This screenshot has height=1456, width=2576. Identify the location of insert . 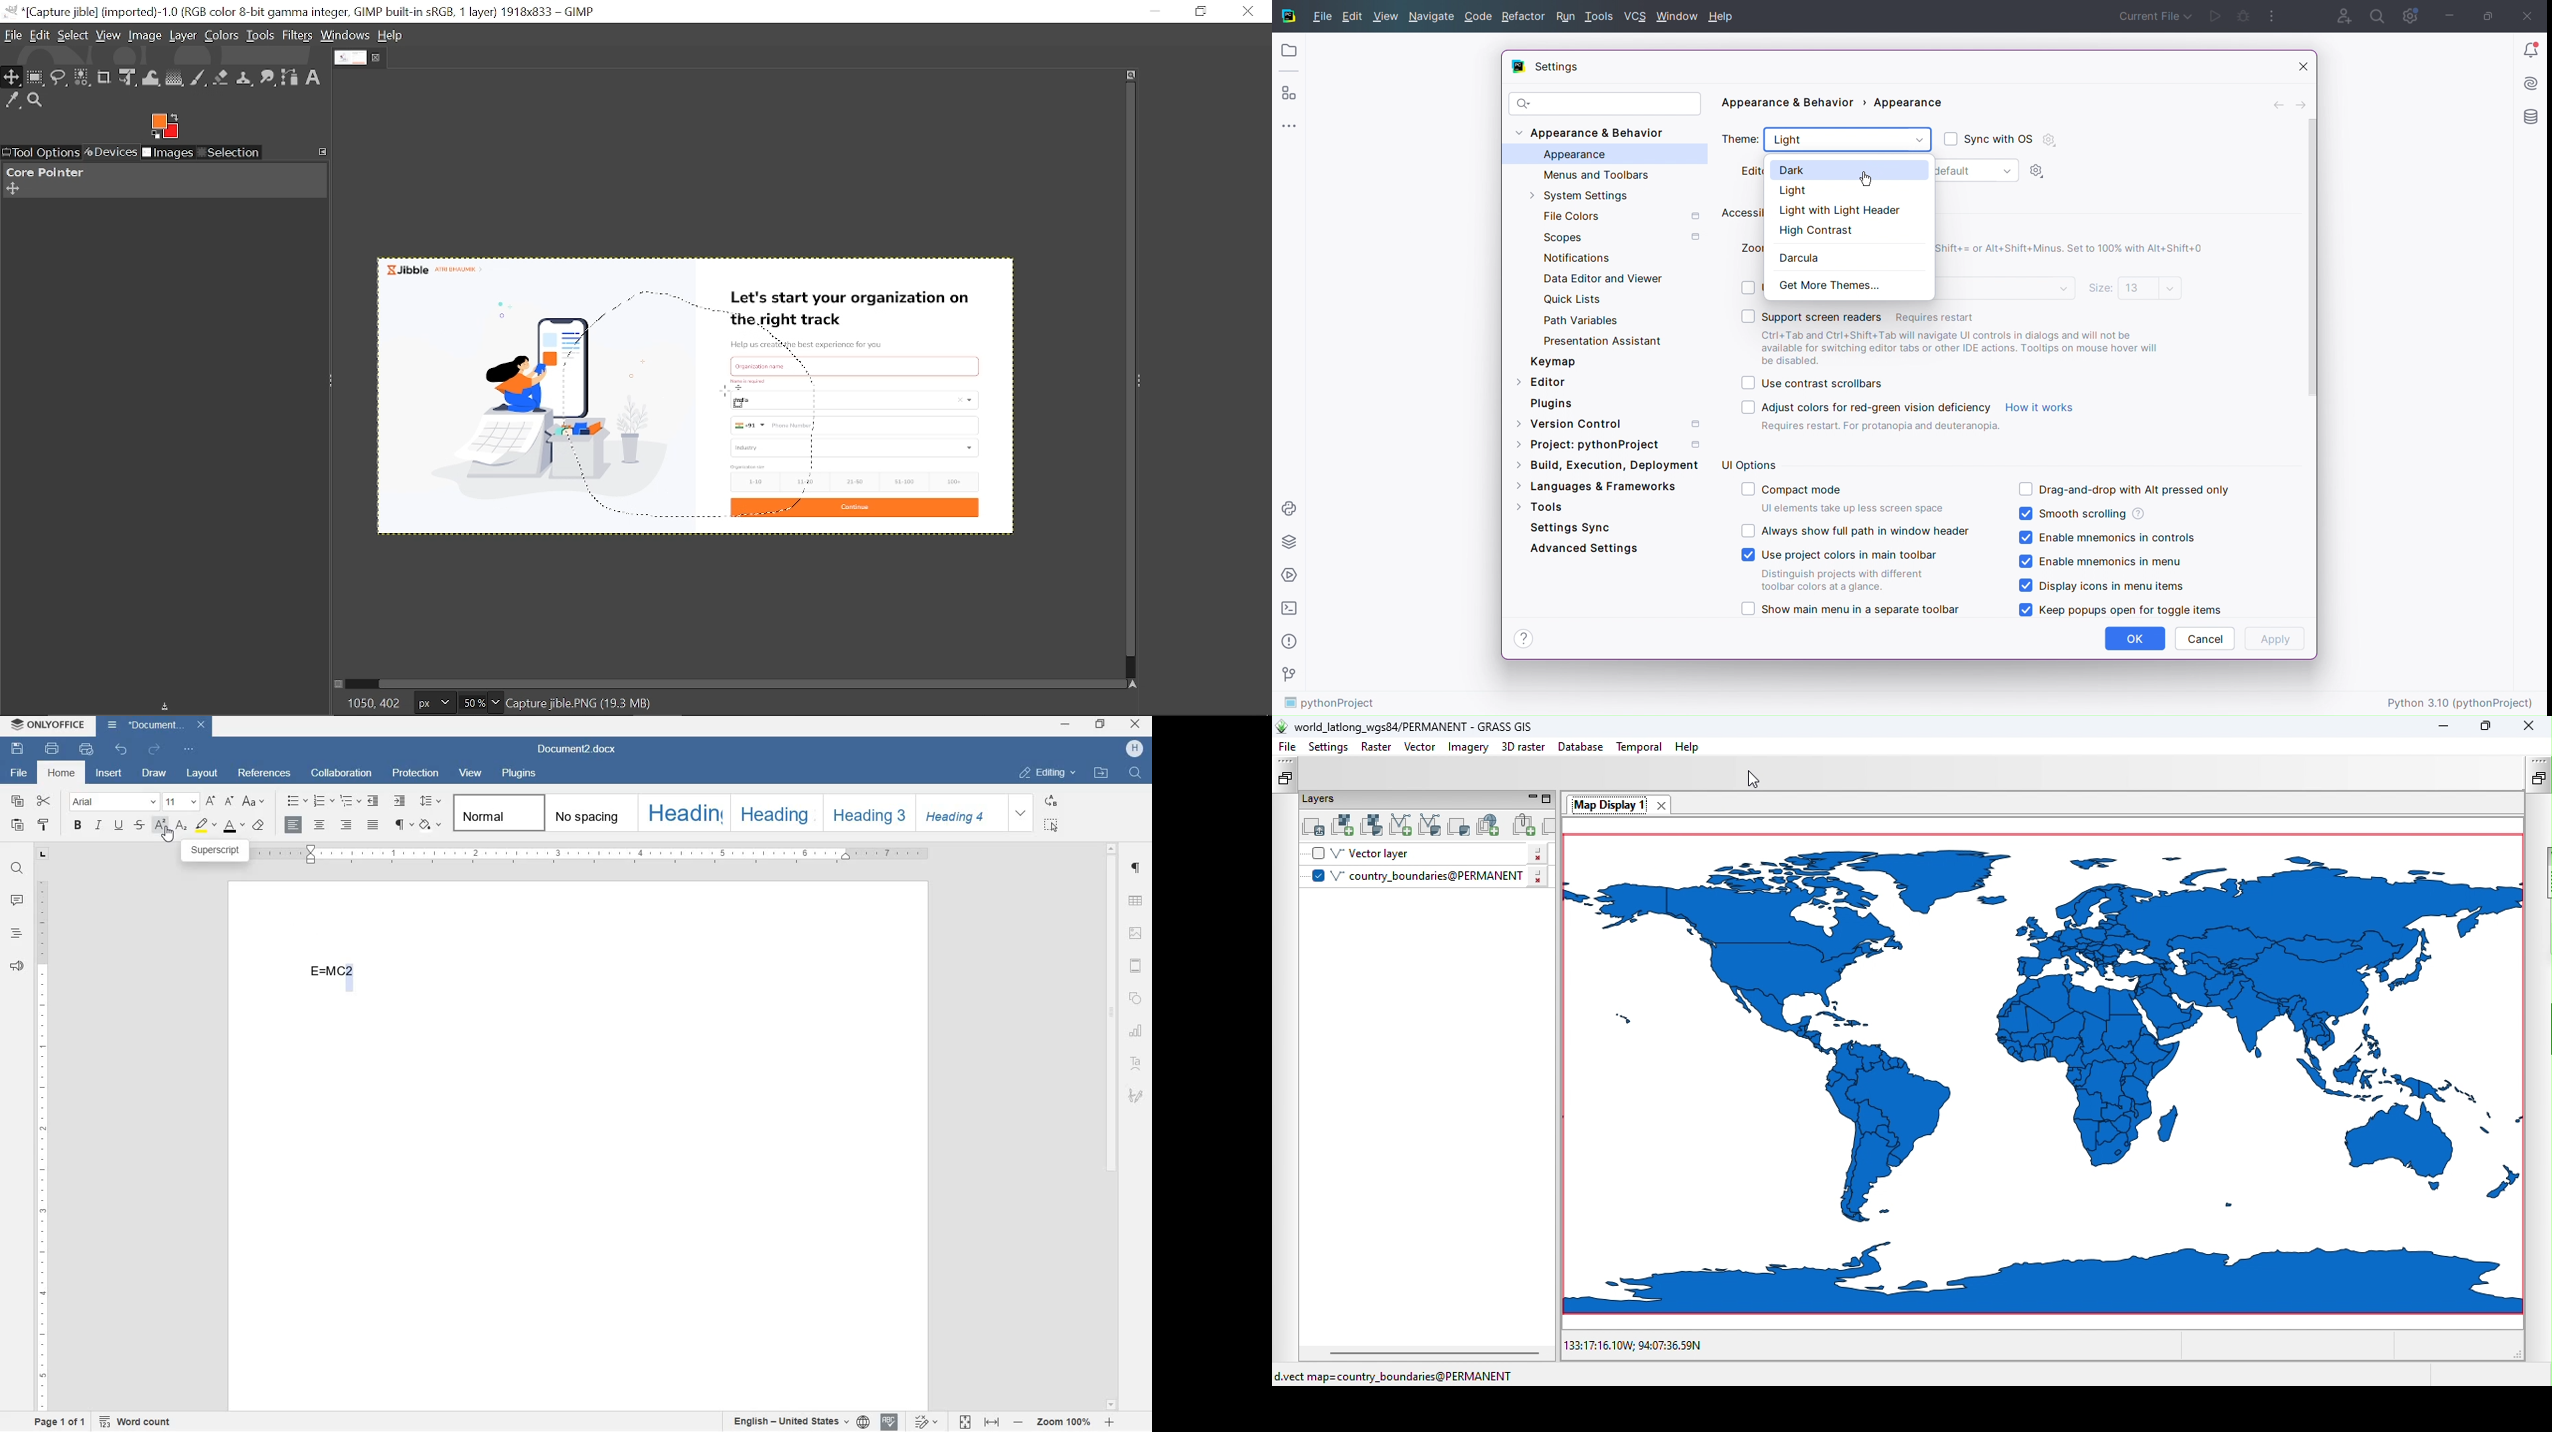
(108, 774).